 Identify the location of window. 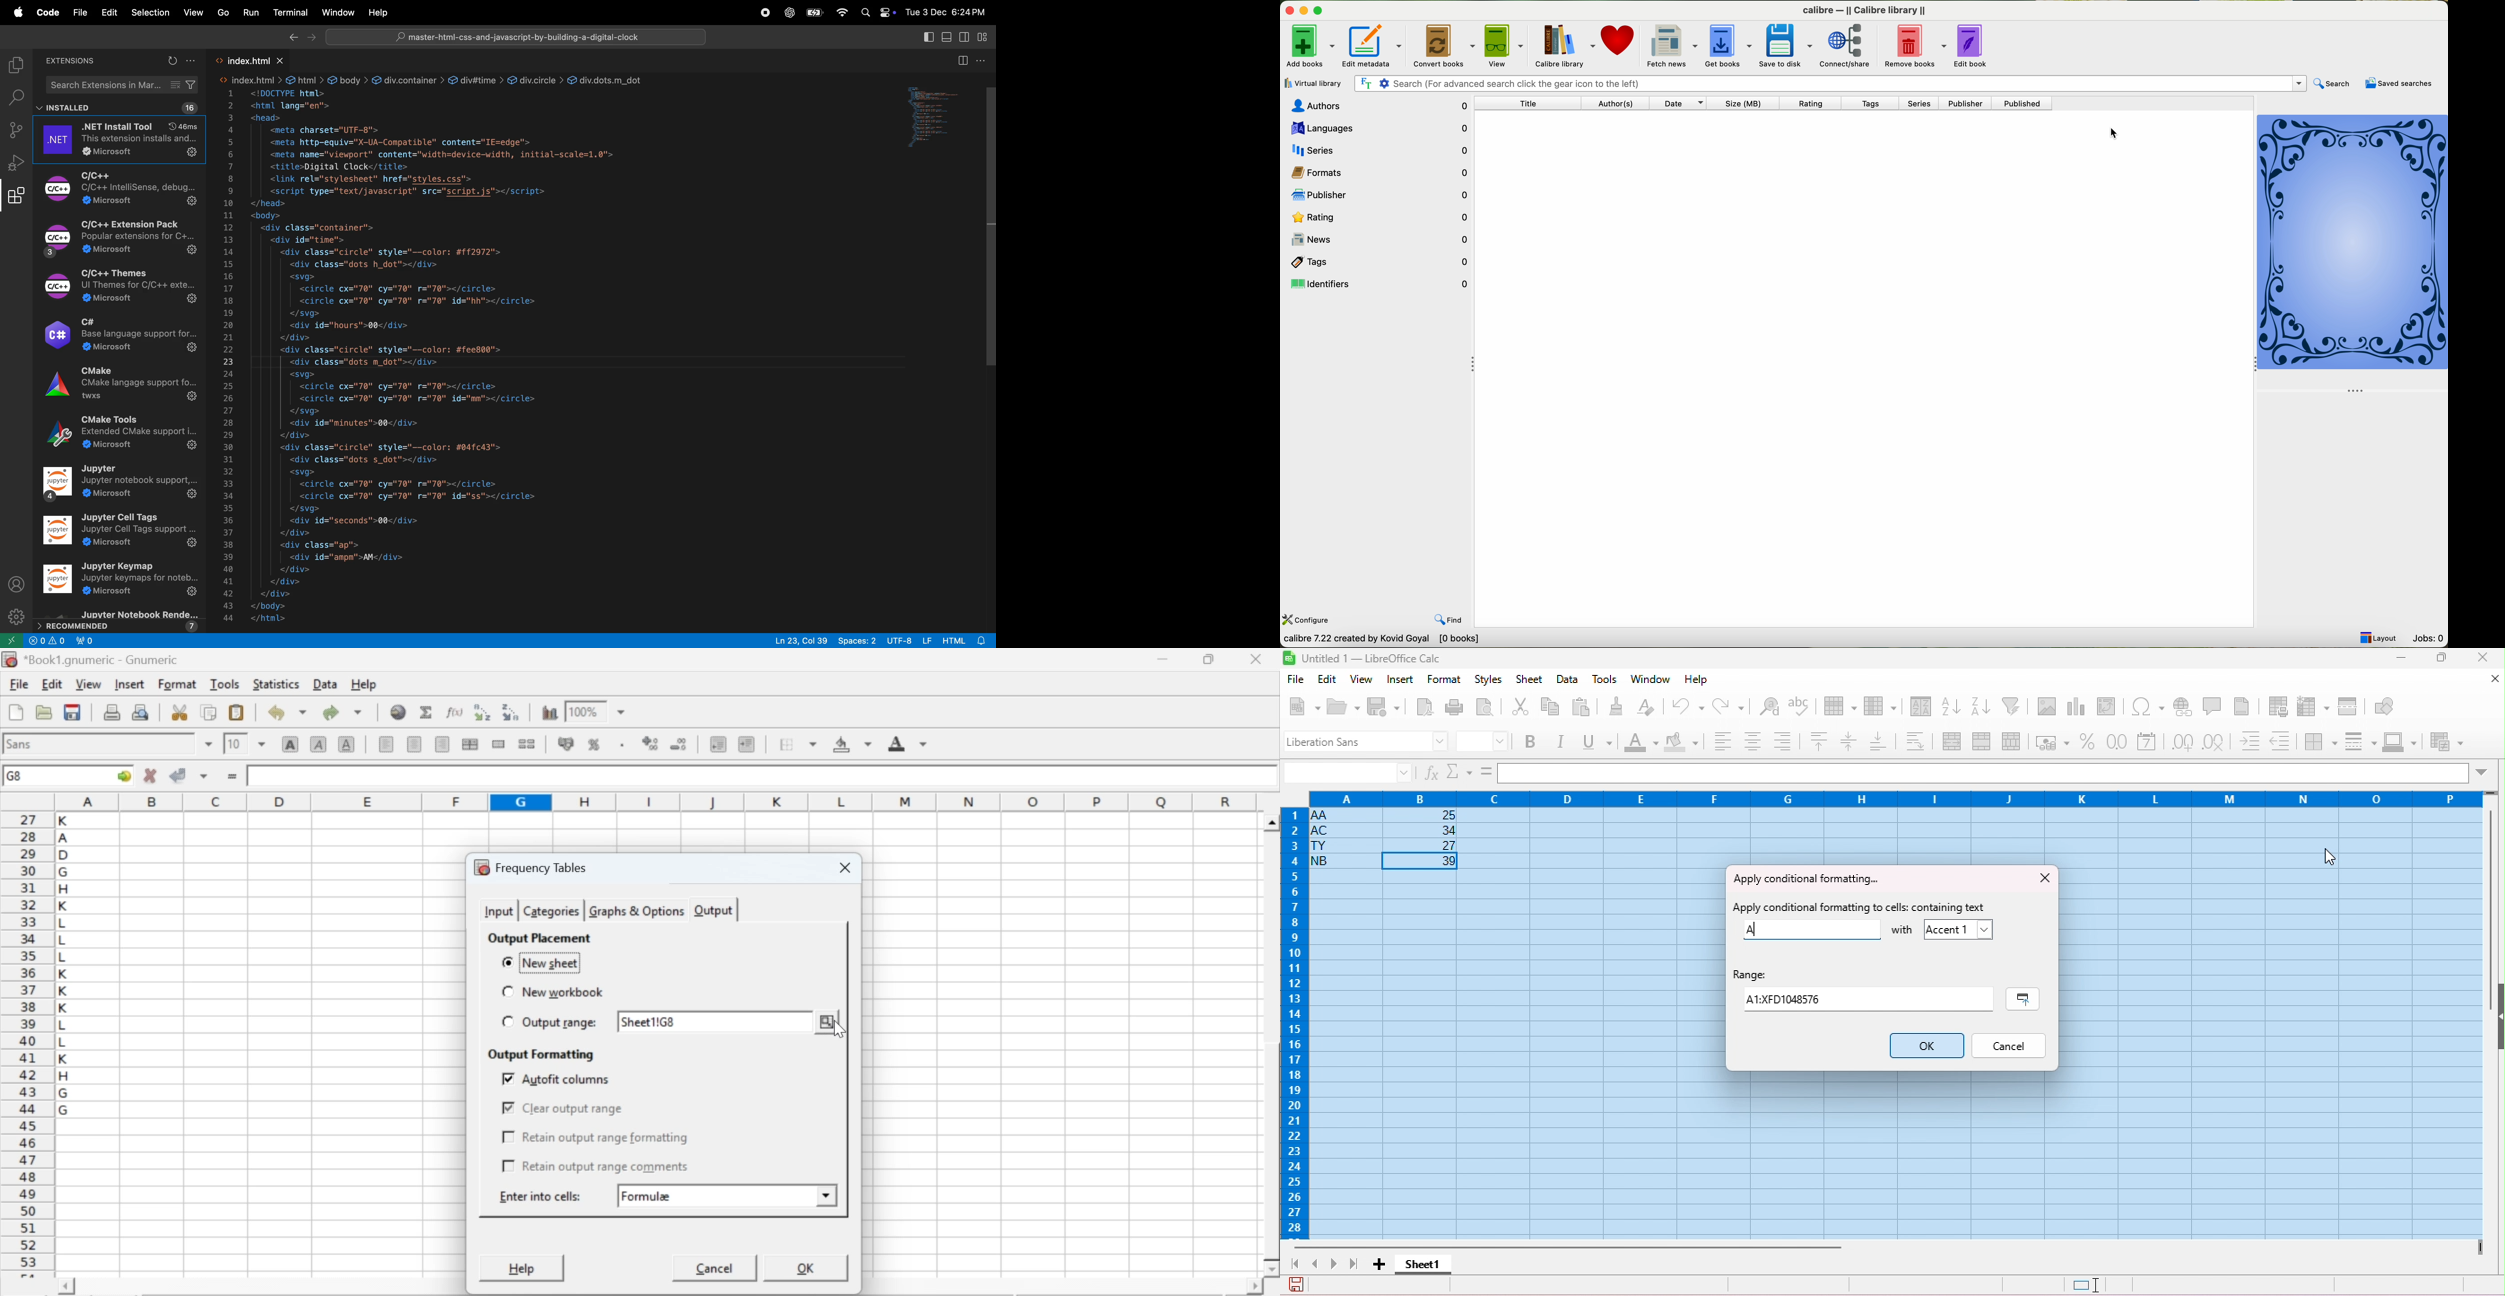
(338, 13).